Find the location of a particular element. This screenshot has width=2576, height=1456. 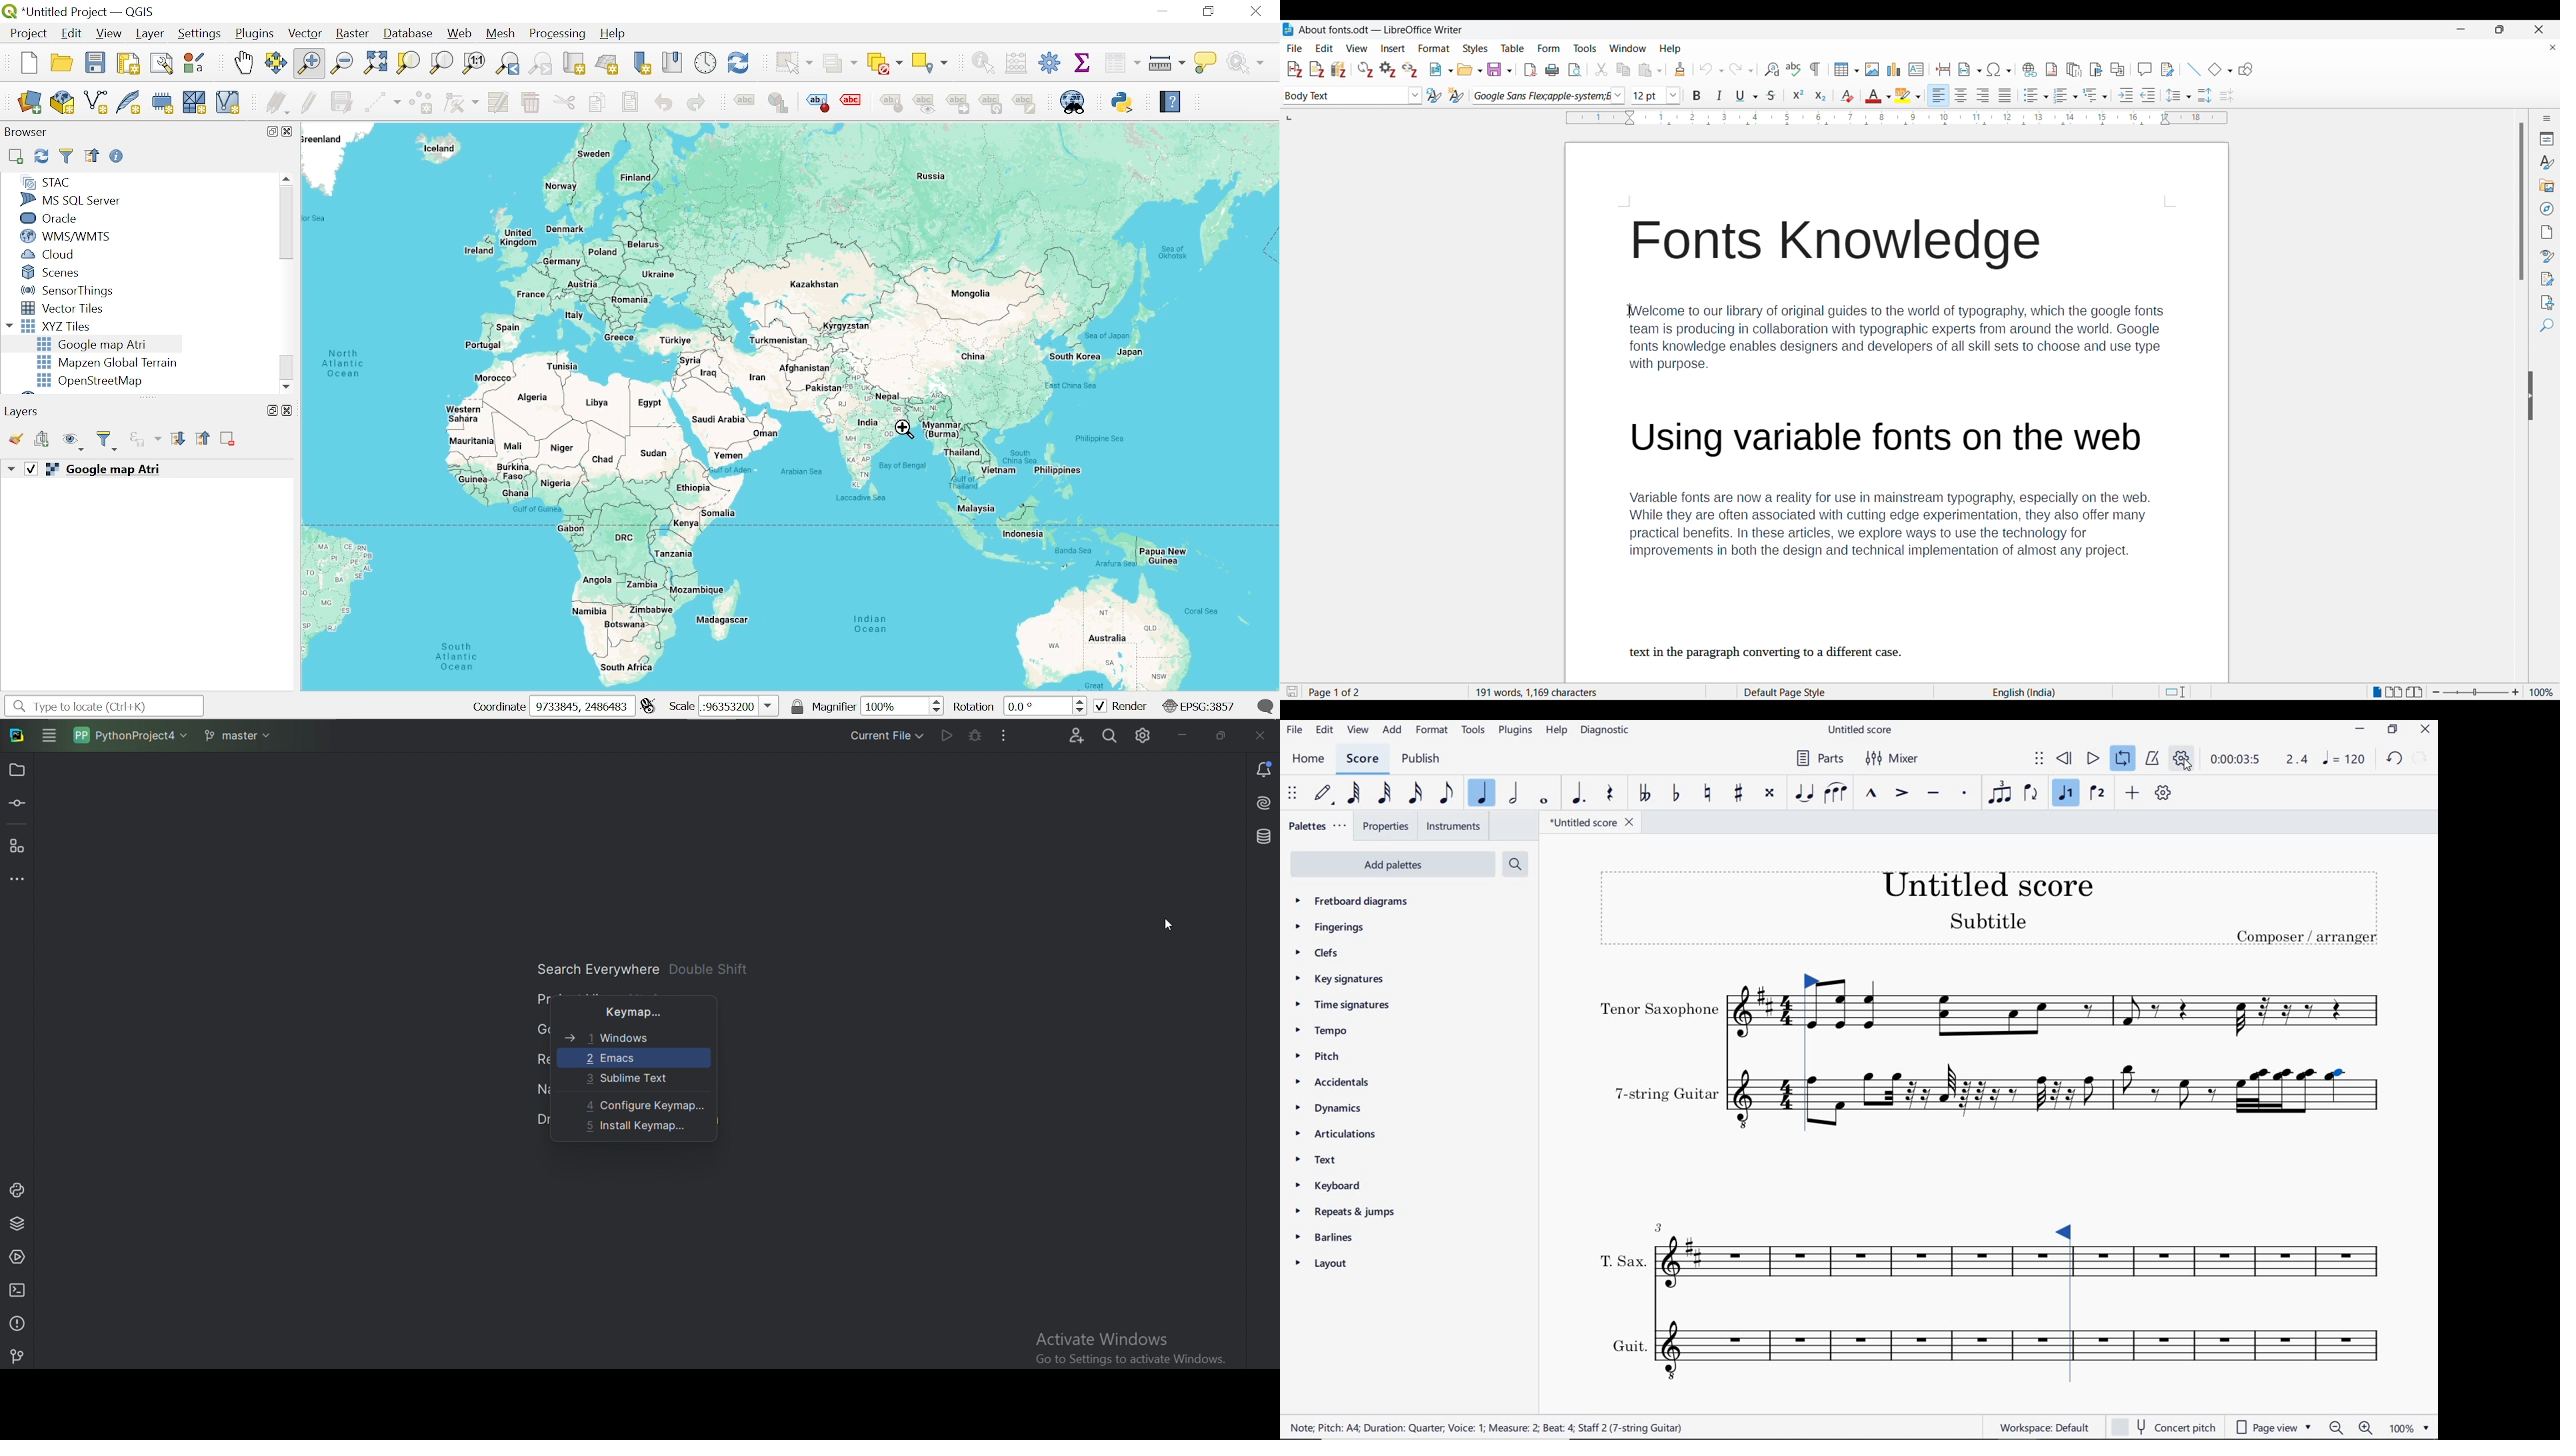

INSTRUMENT: 7-STRING GUITAR is located at coordinates (2376, 1096).